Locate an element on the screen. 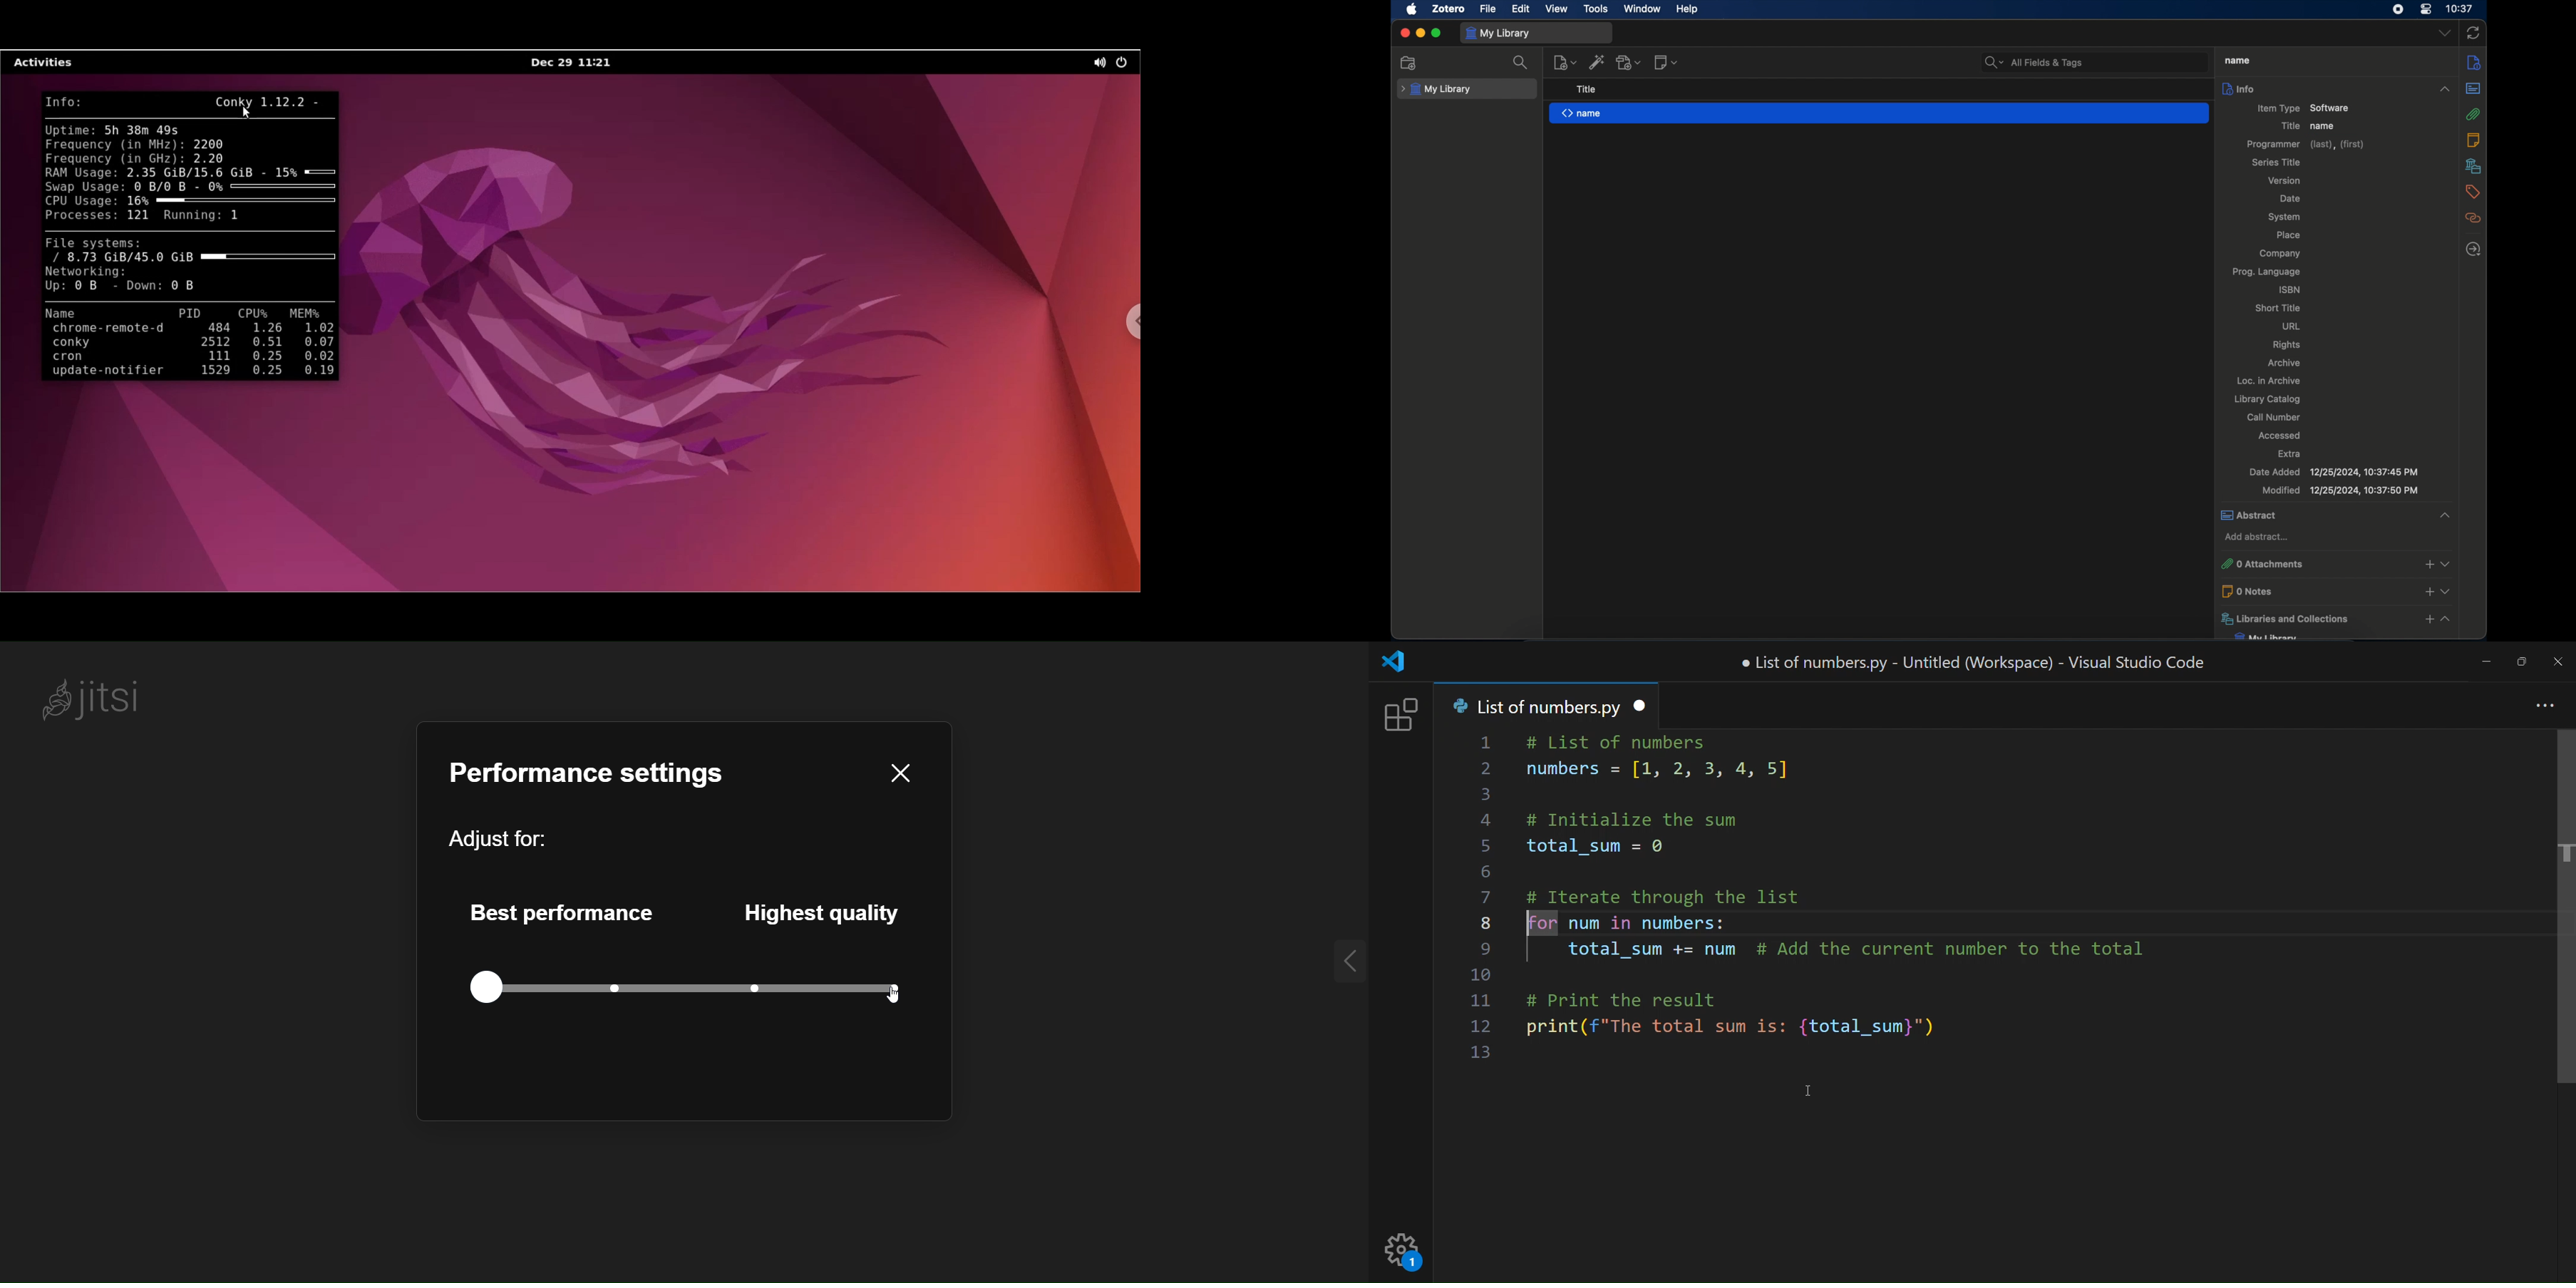  new note is located at coordinates (1667, 62).